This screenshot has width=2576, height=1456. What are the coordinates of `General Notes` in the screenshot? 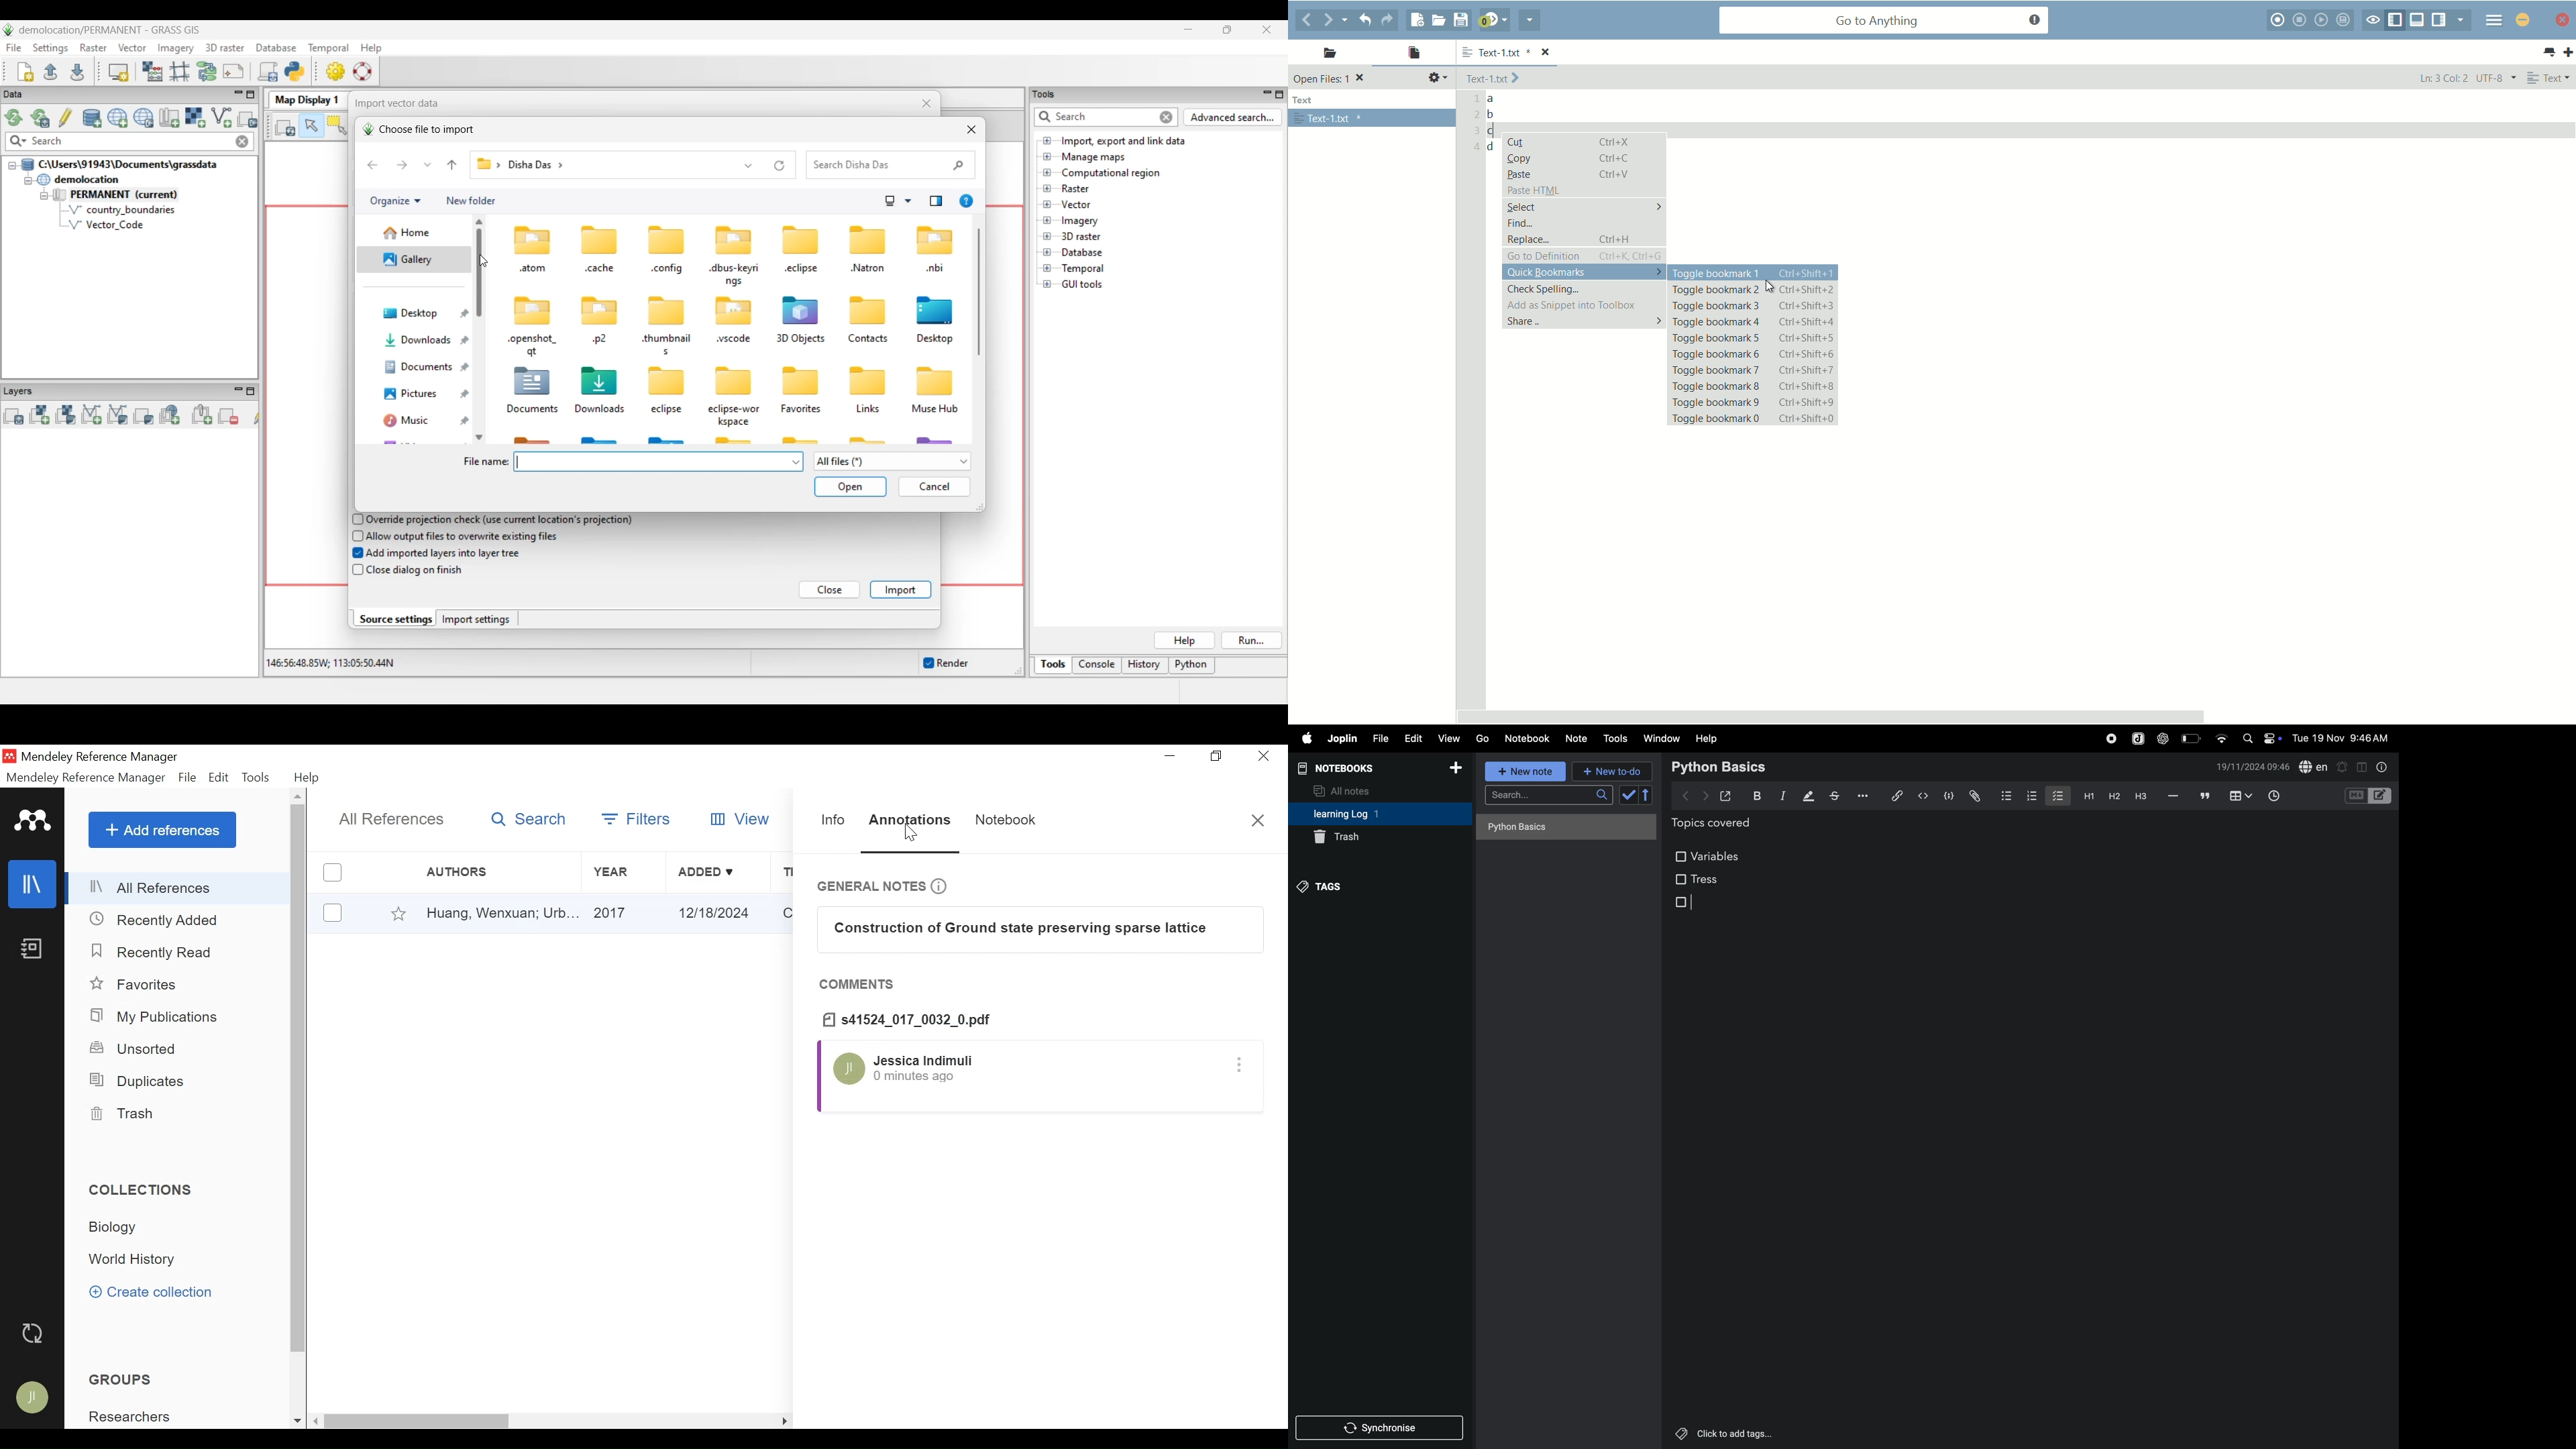 It's located at (870, 886).